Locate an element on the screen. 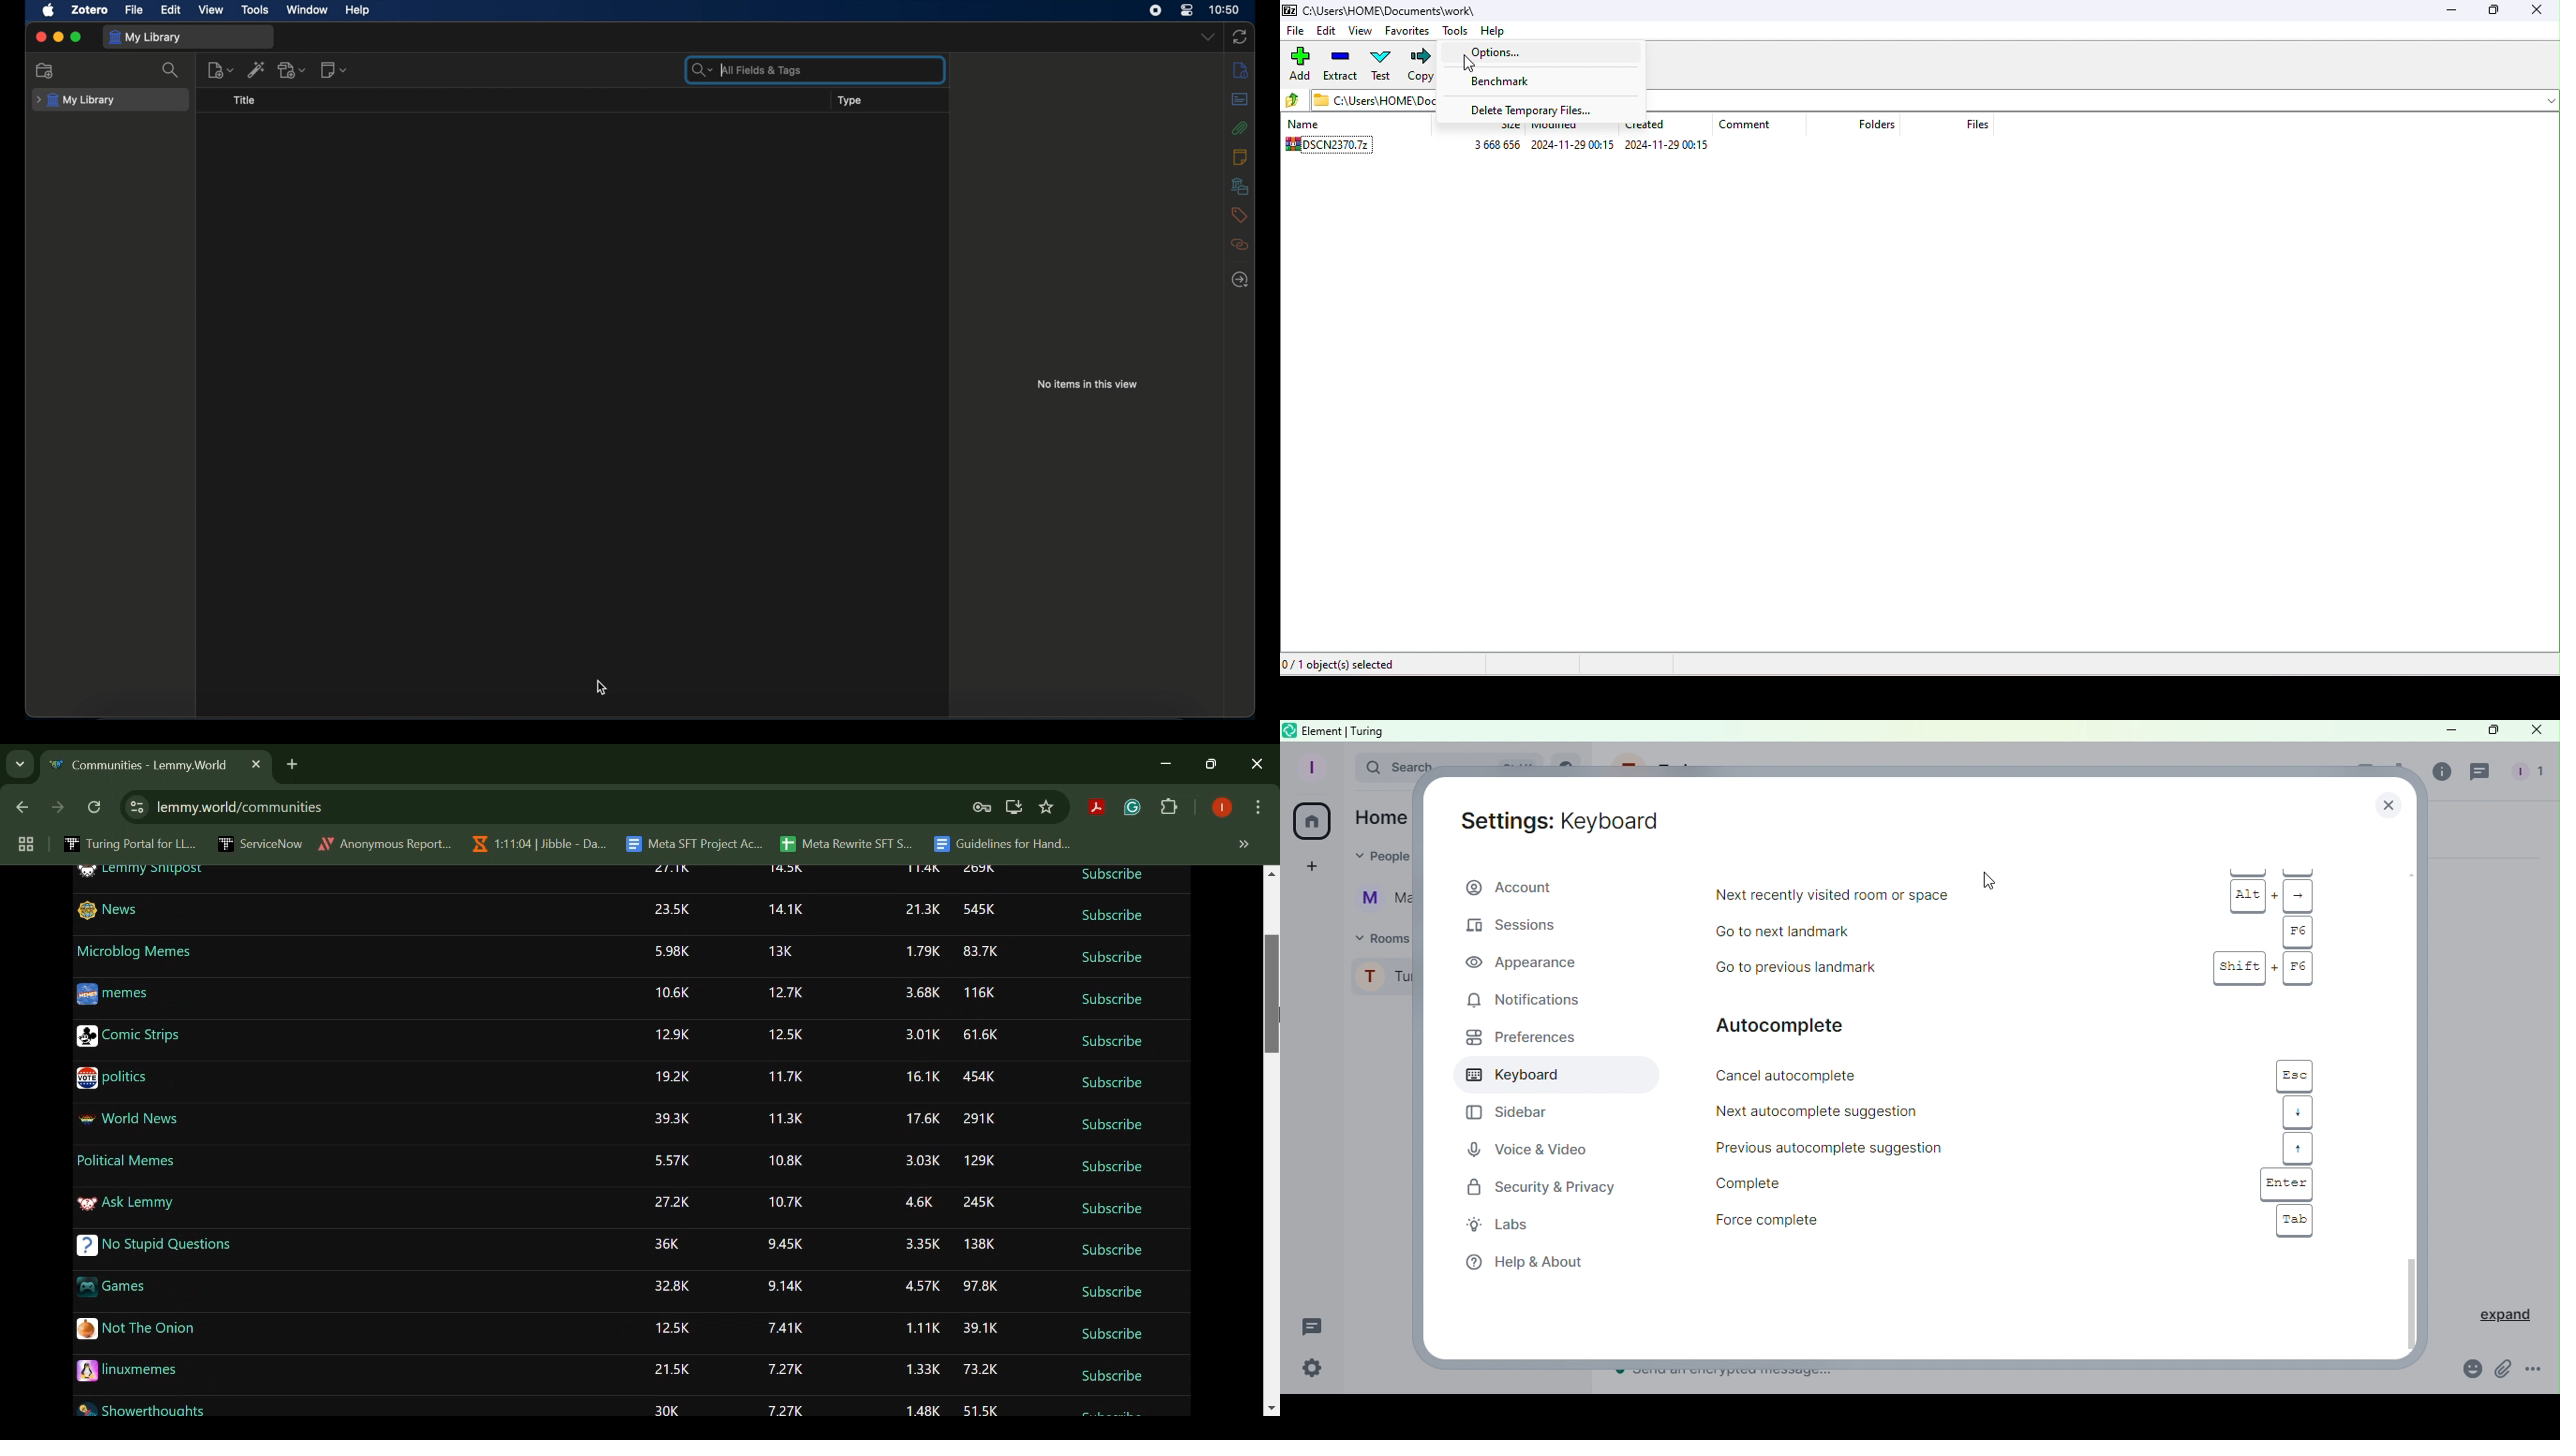  window is located at coordinates (307, 10).